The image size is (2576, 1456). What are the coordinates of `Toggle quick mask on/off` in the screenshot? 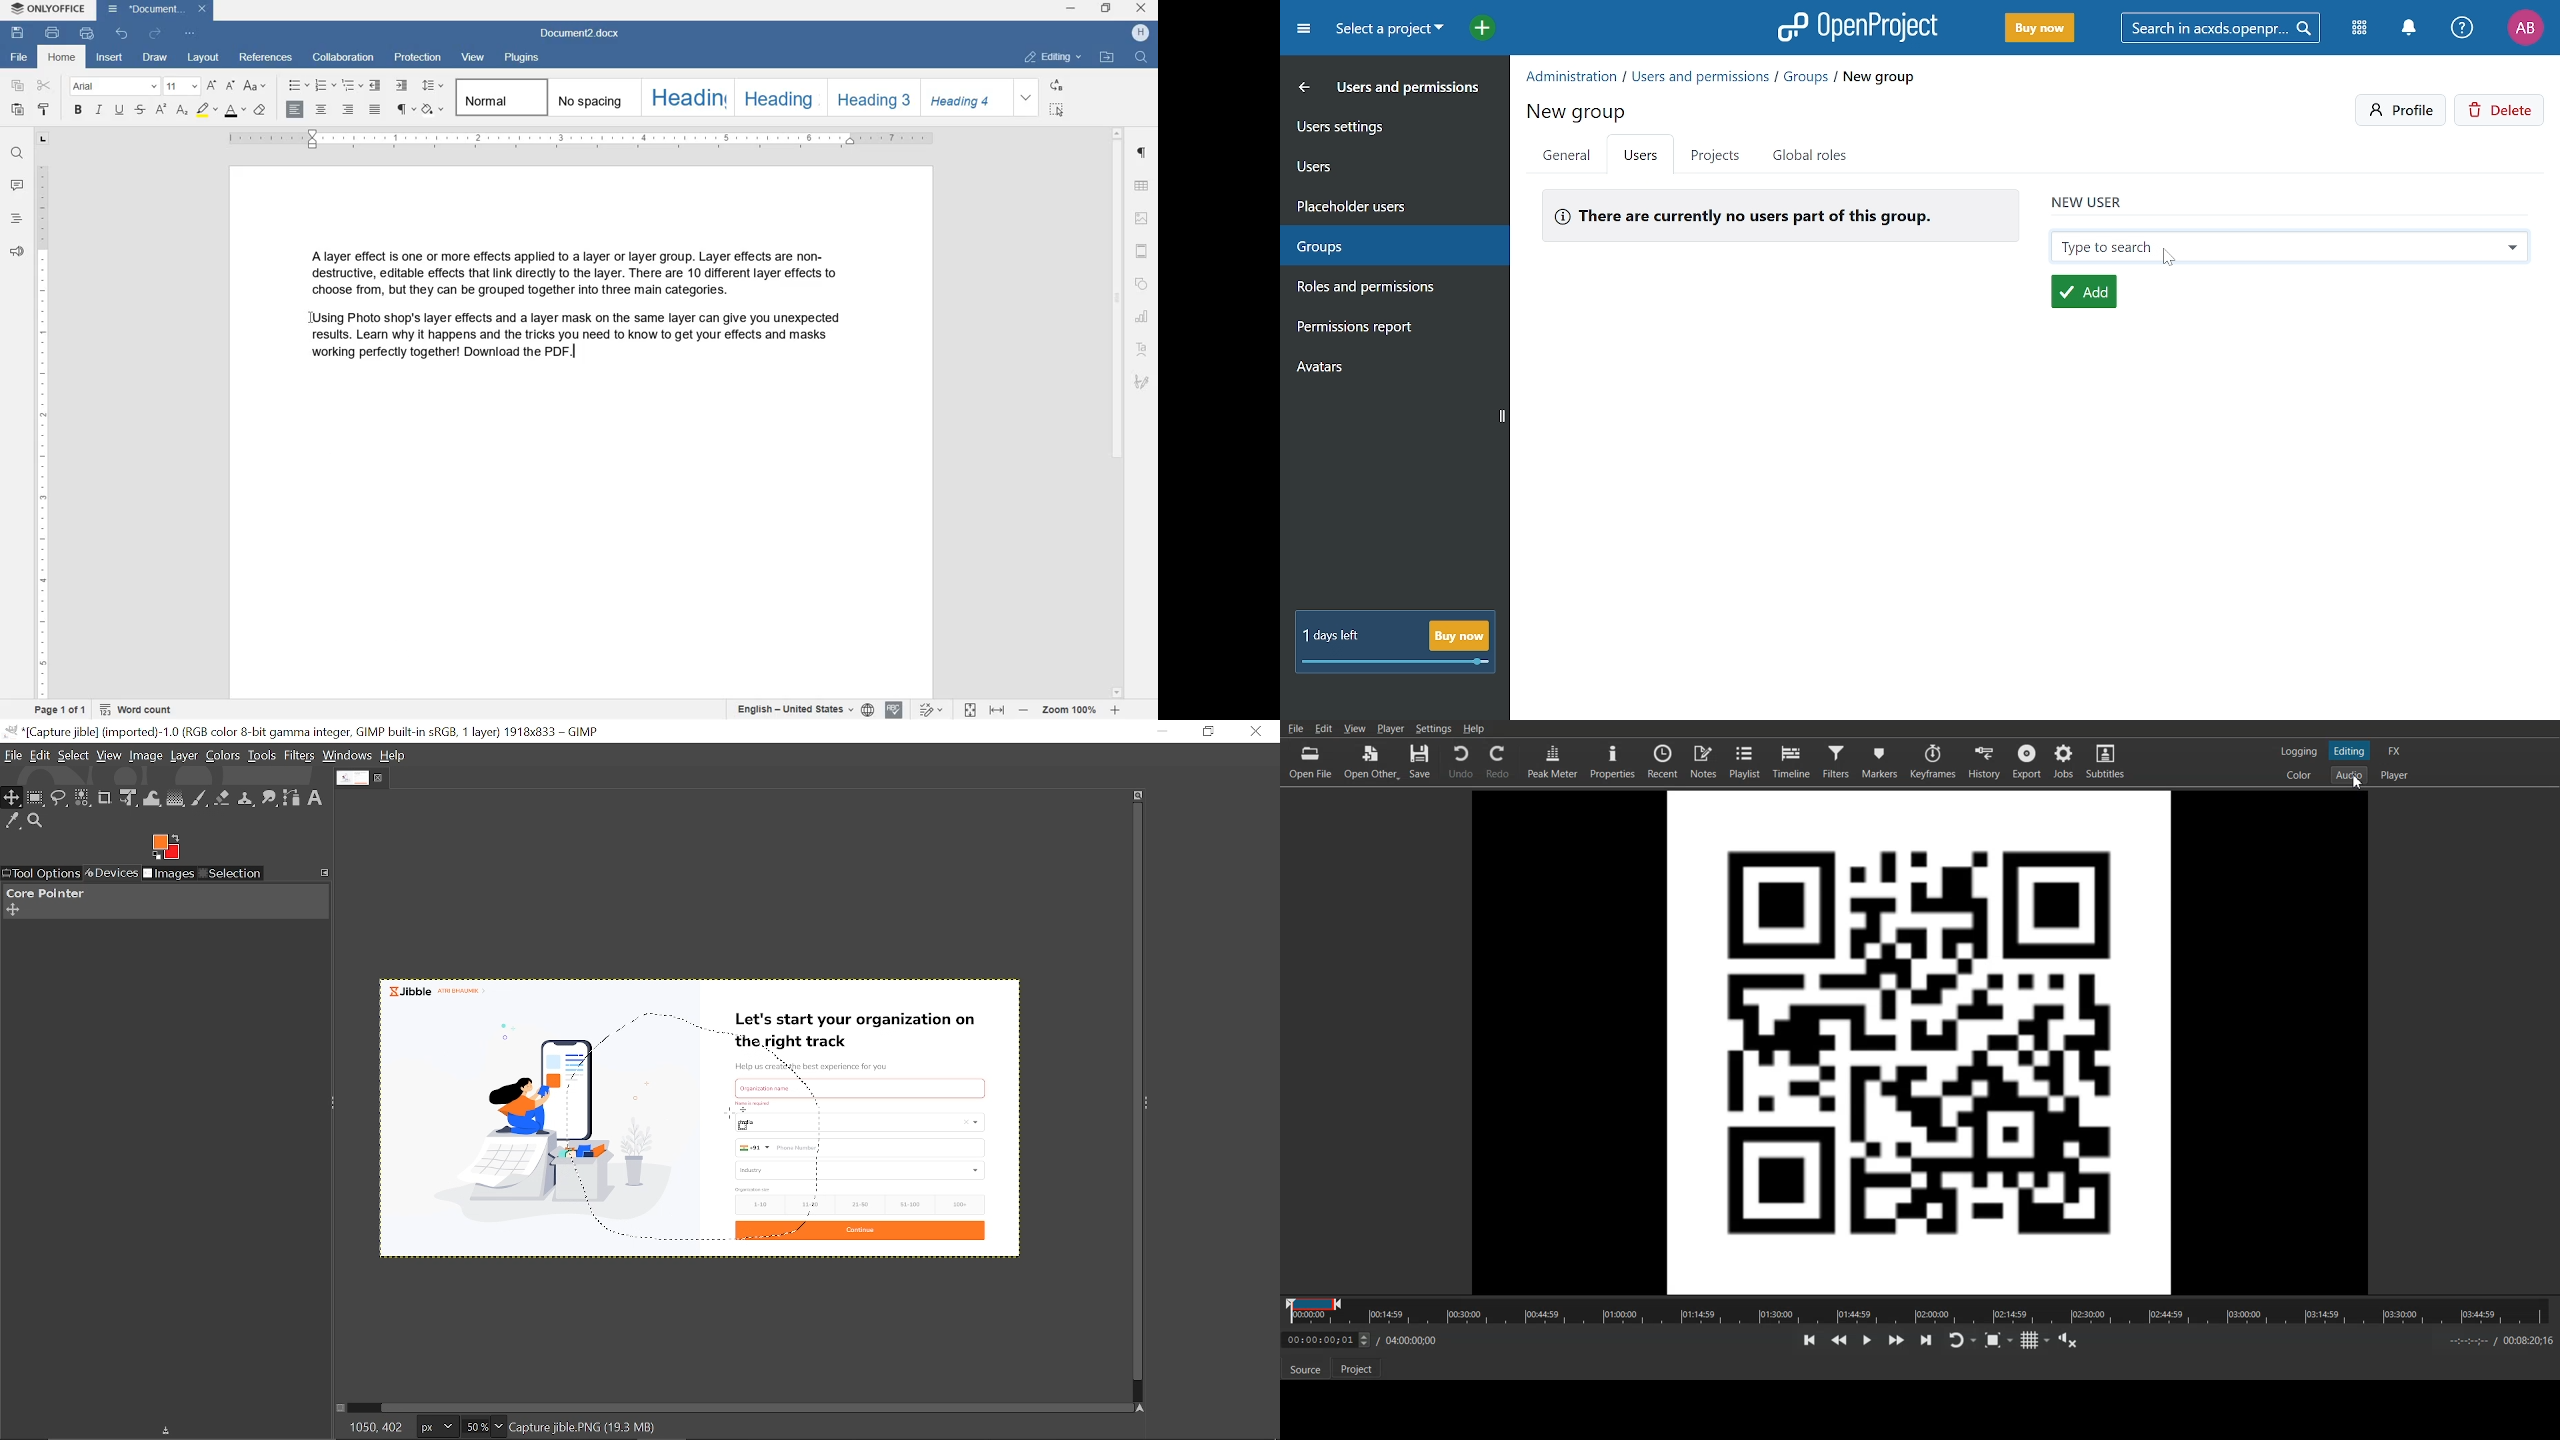 It's located at (339, 1408).